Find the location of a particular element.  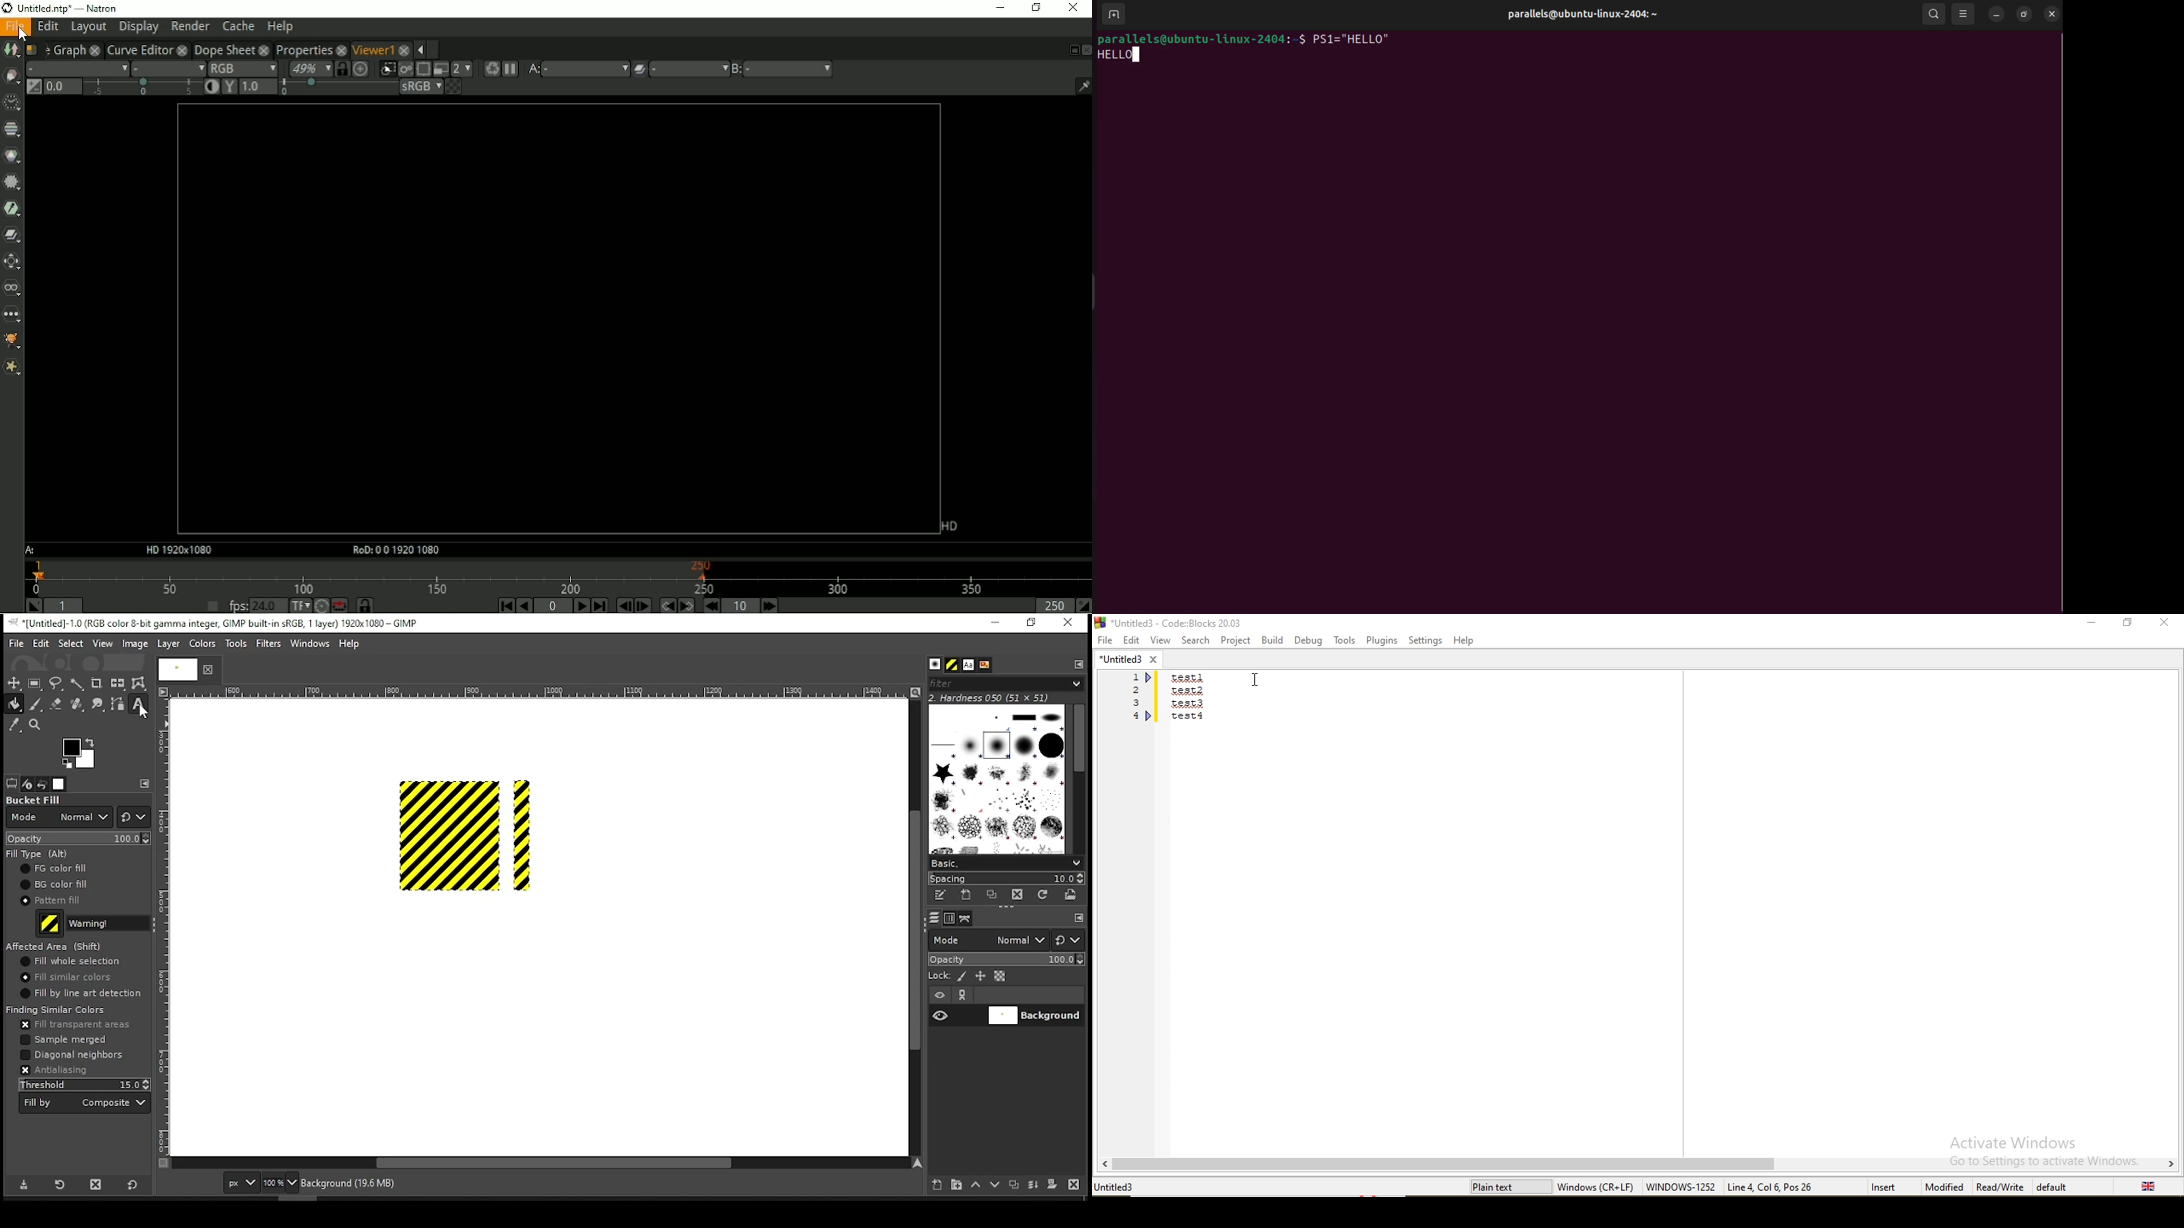

search is located at coordinates (1931, 15).